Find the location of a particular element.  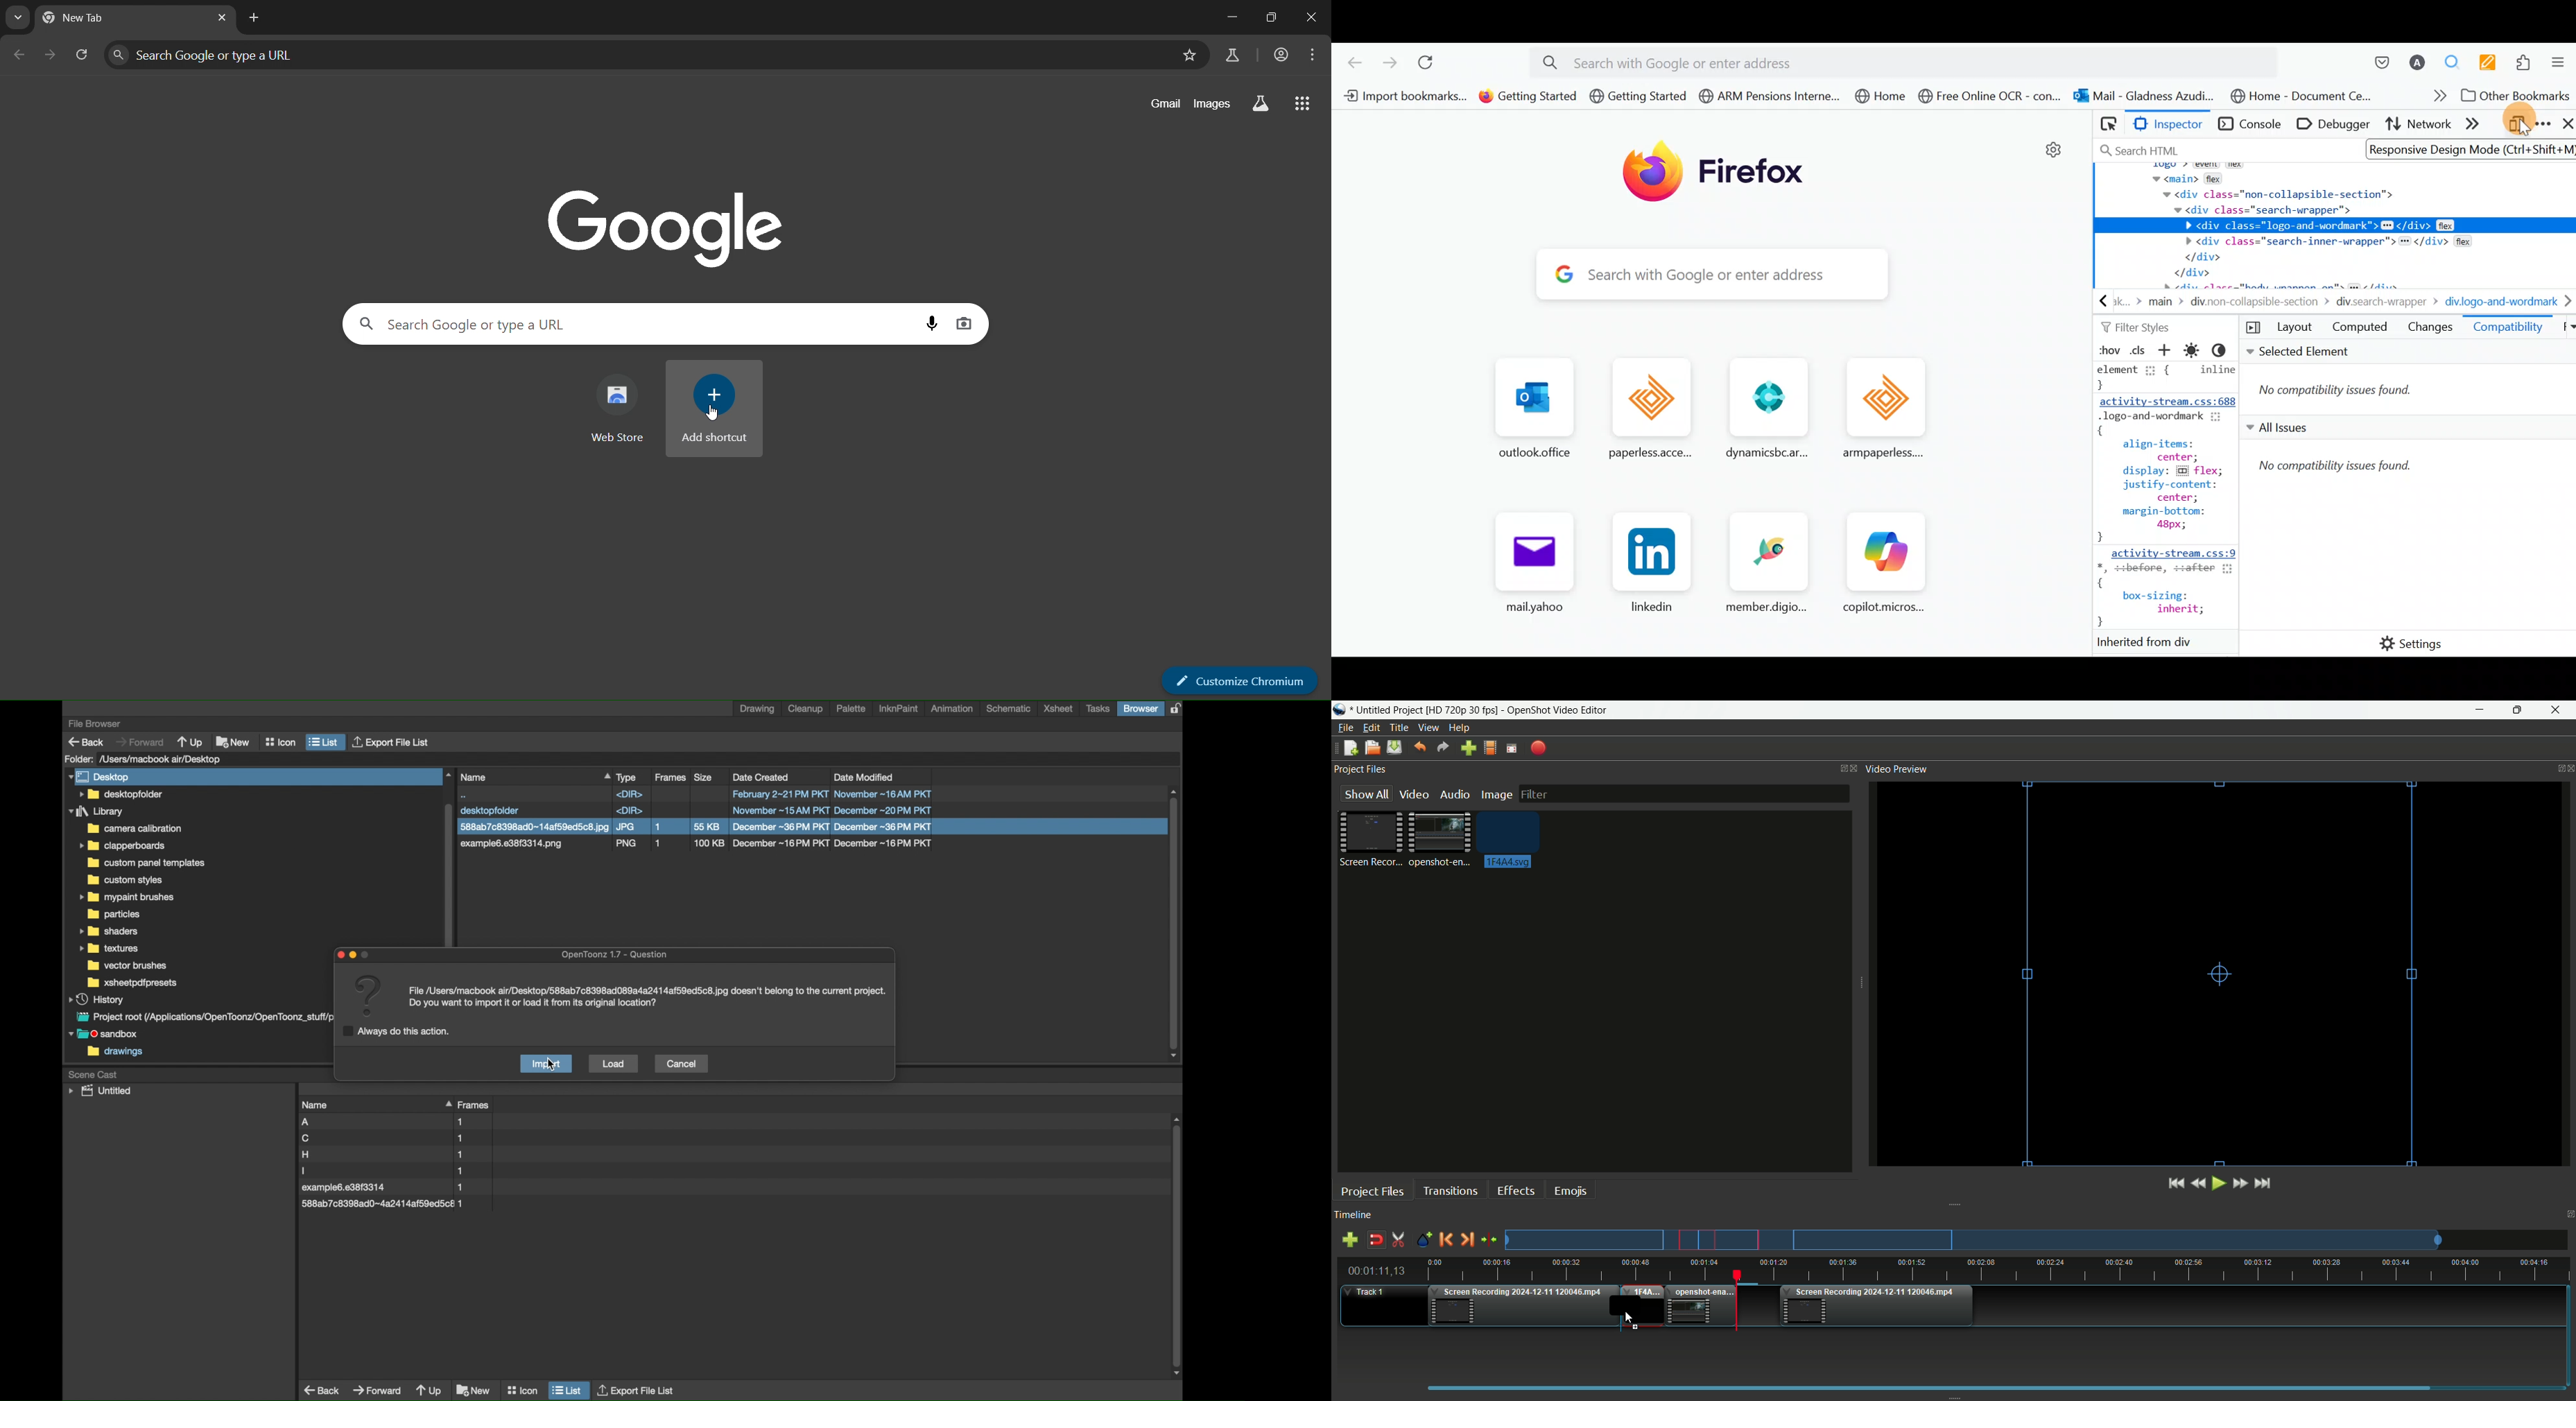

Selected element is located at coordinates (2410, 378).